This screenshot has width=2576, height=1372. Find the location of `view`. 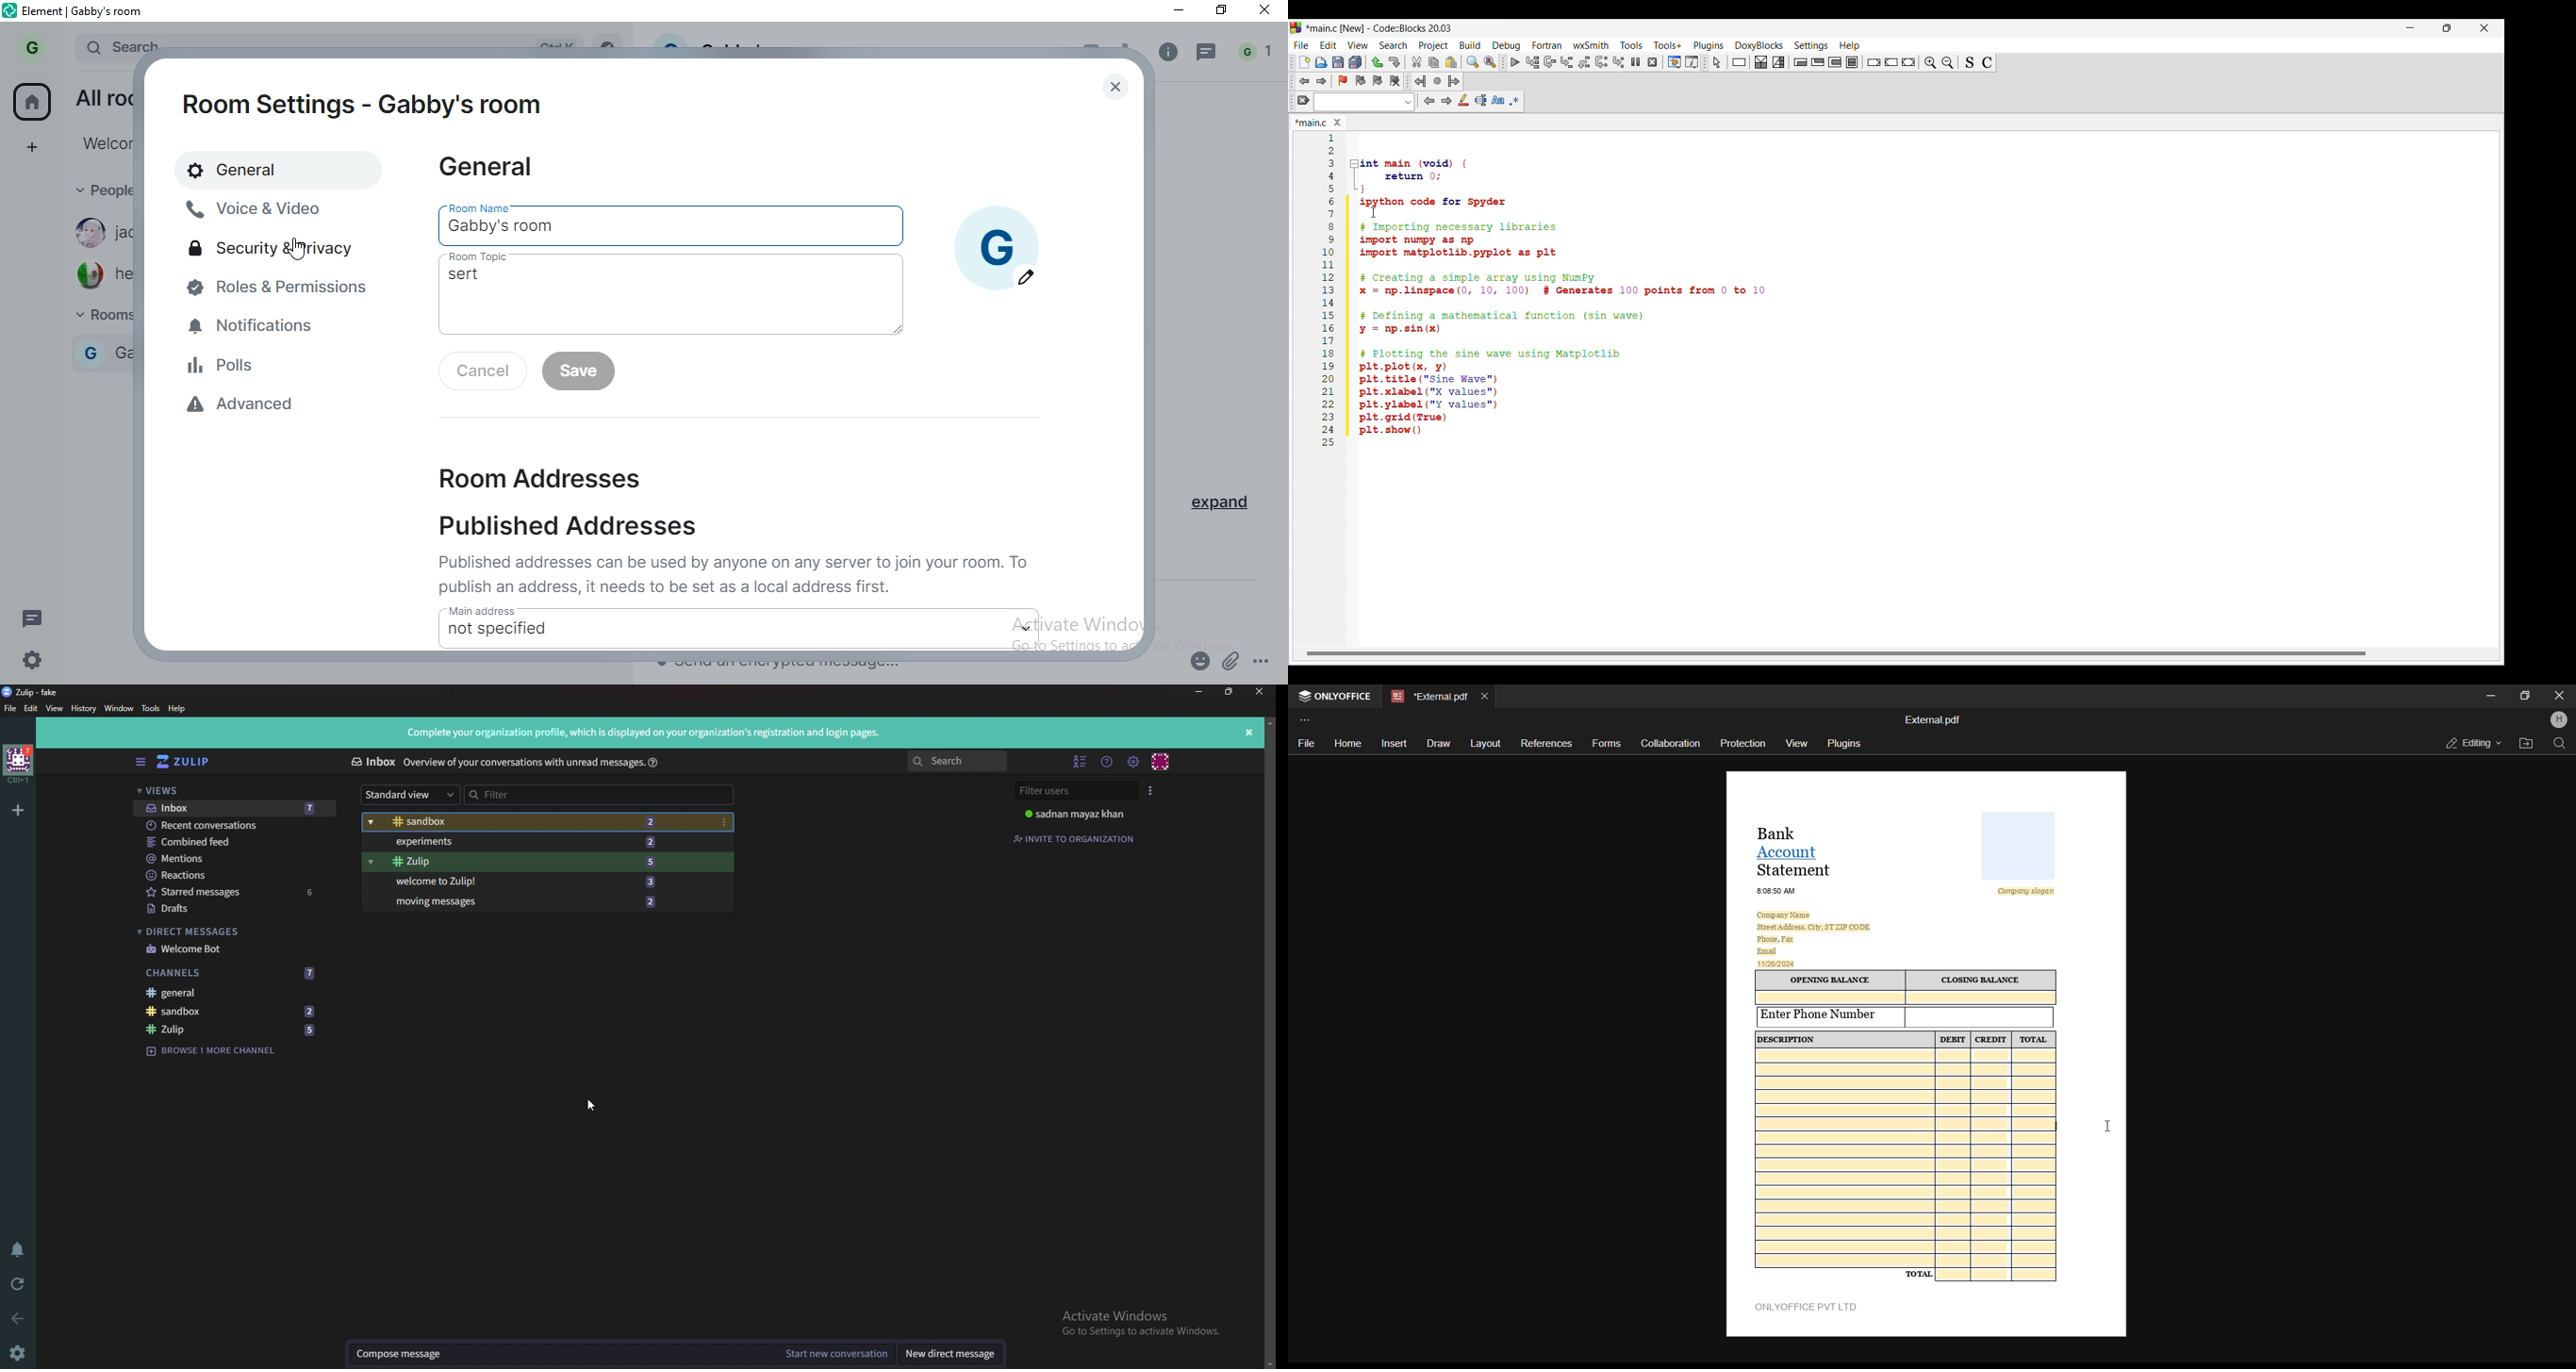

view is located at coordinates (56, 709).